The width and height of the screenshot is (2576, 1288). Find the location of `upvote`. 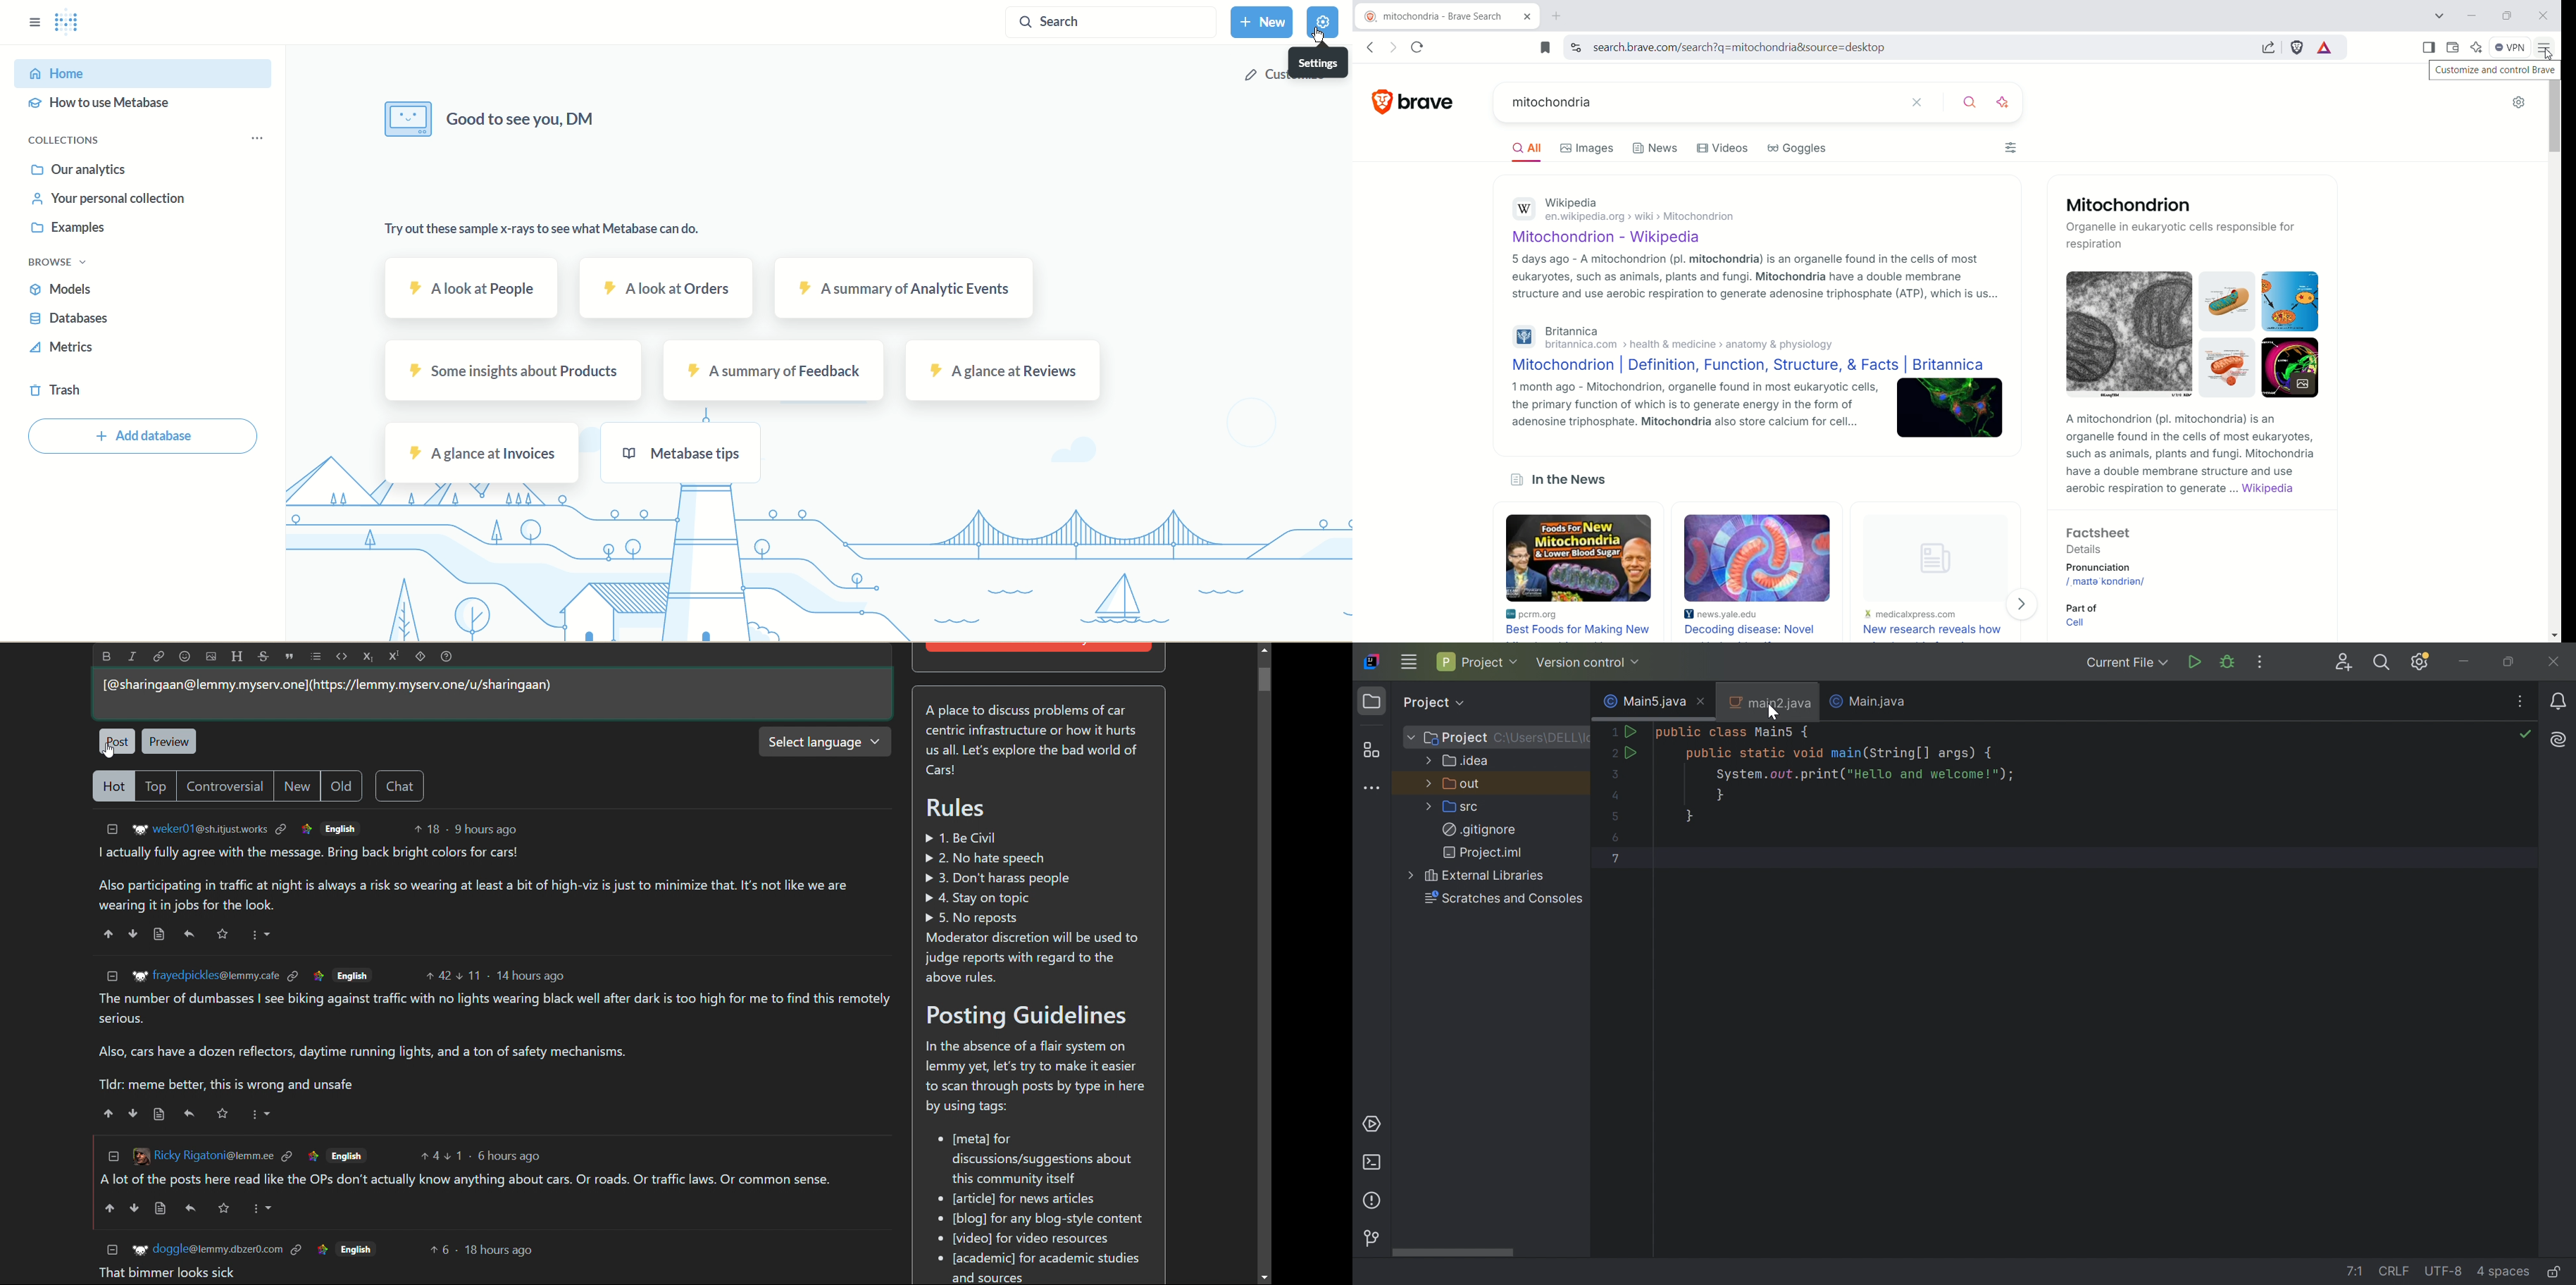

upvote is located at coordinates (108, 1208).